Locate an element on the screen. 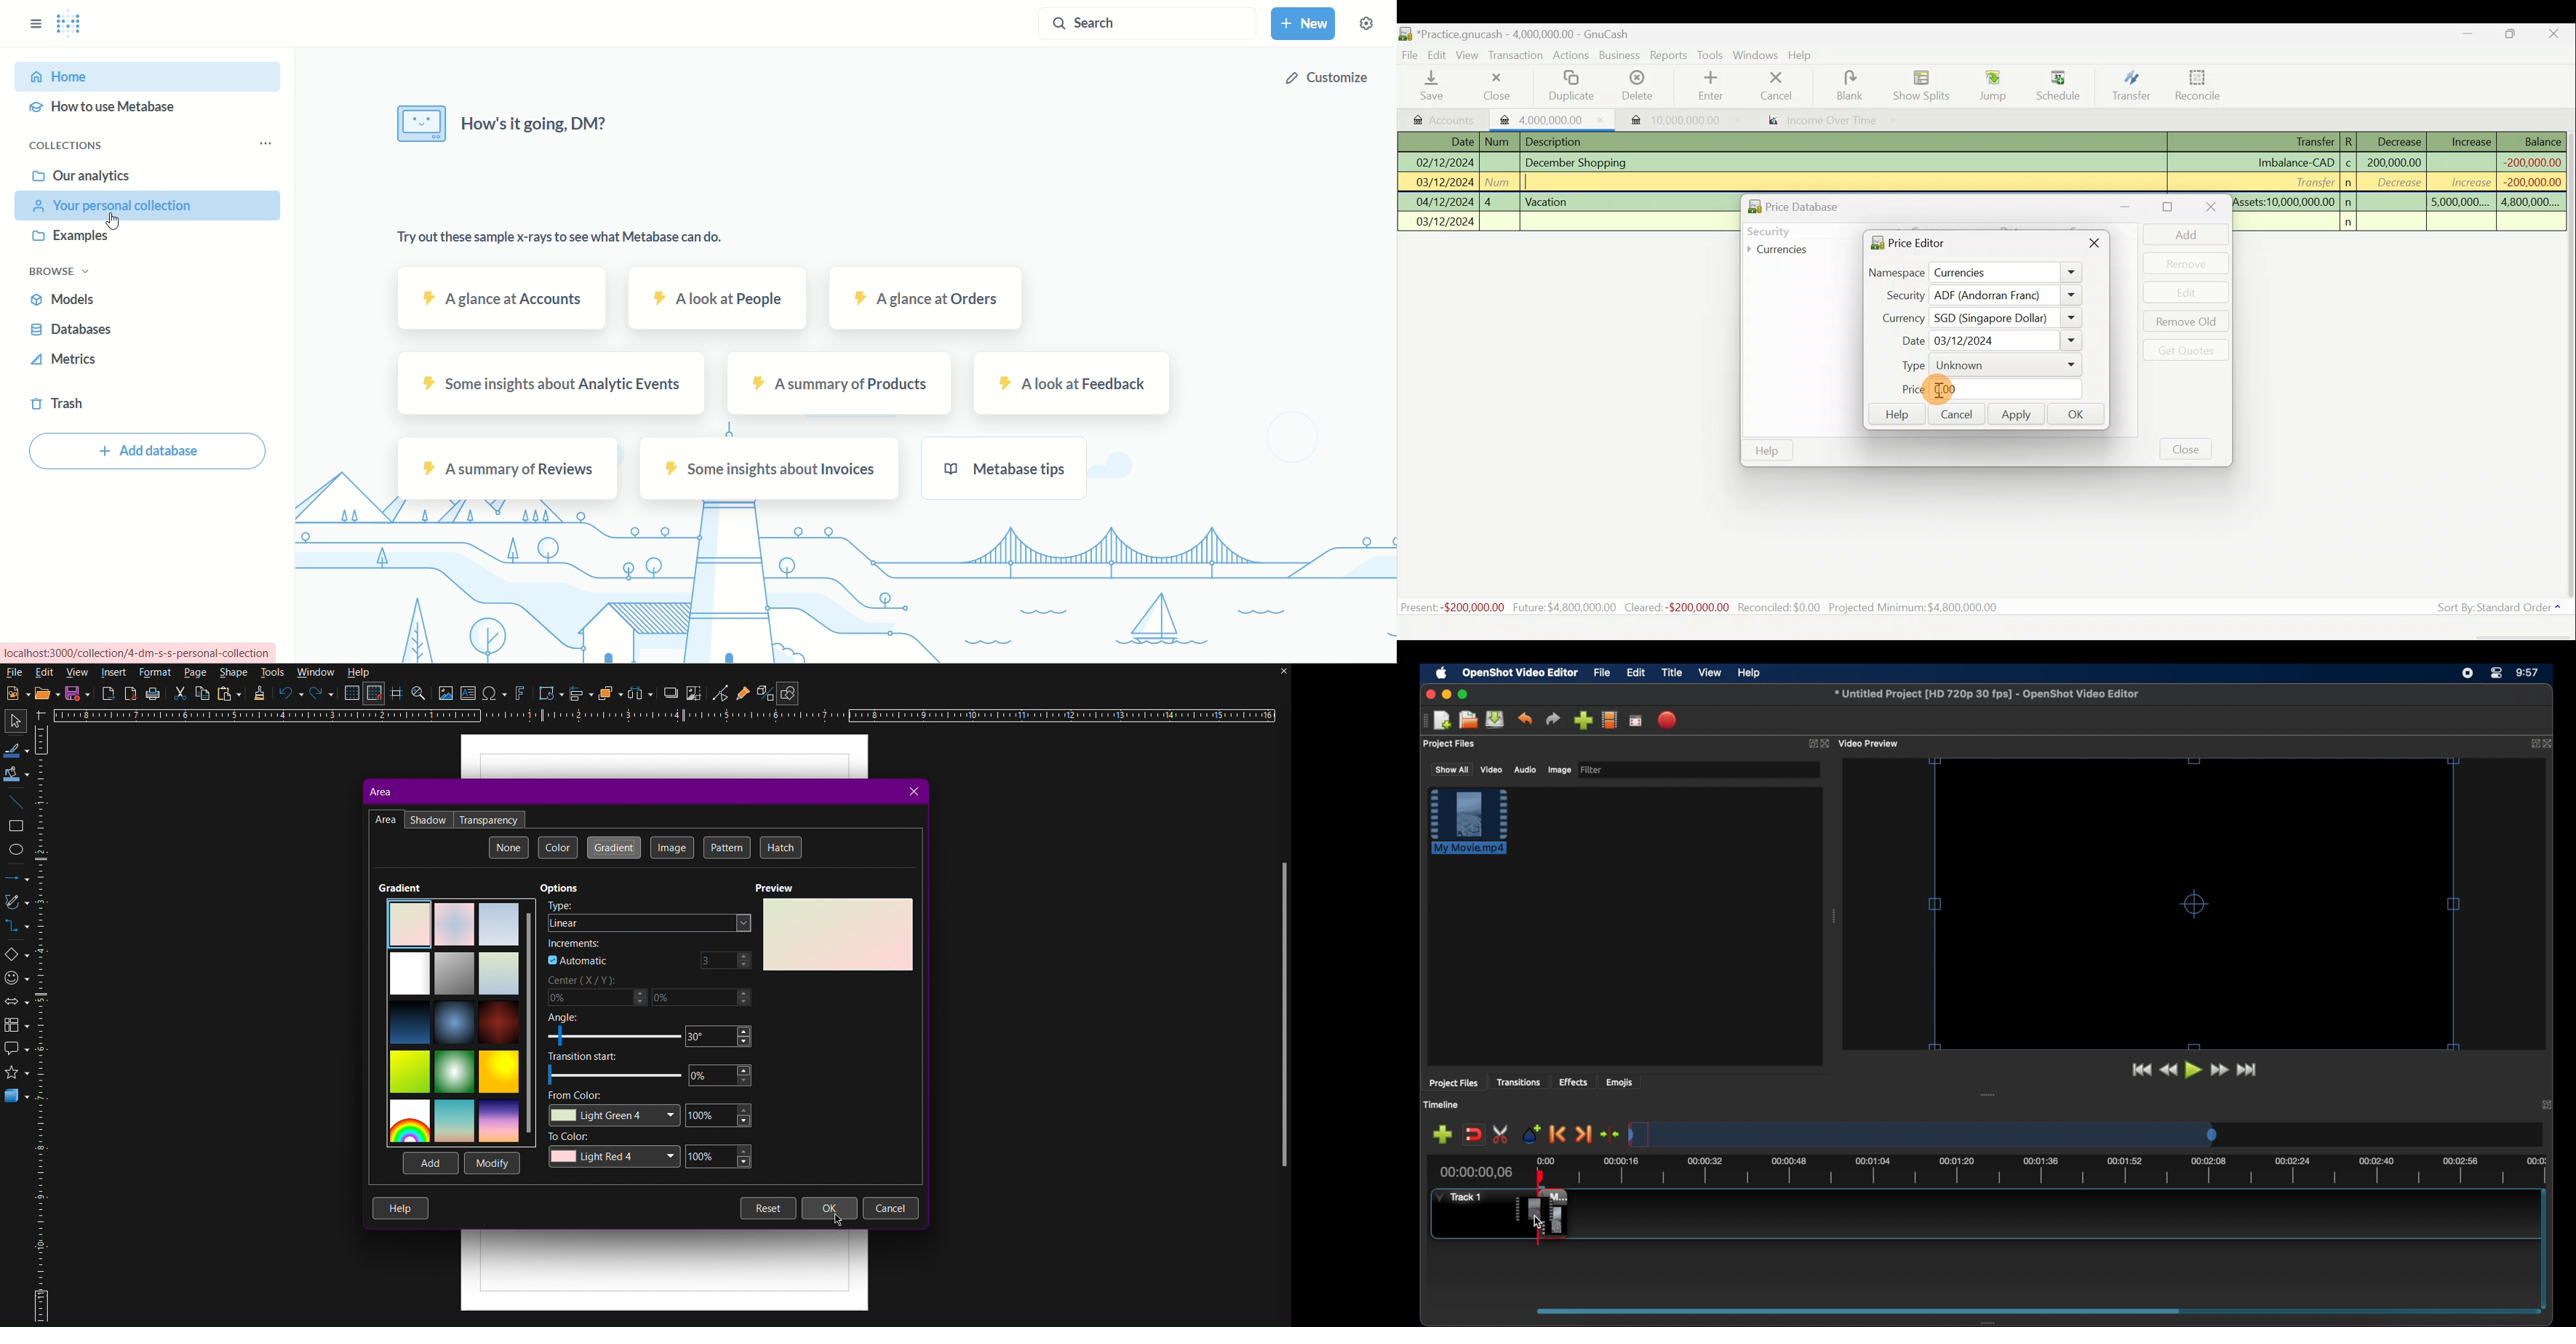  n is located at coordinates (2350, 202).